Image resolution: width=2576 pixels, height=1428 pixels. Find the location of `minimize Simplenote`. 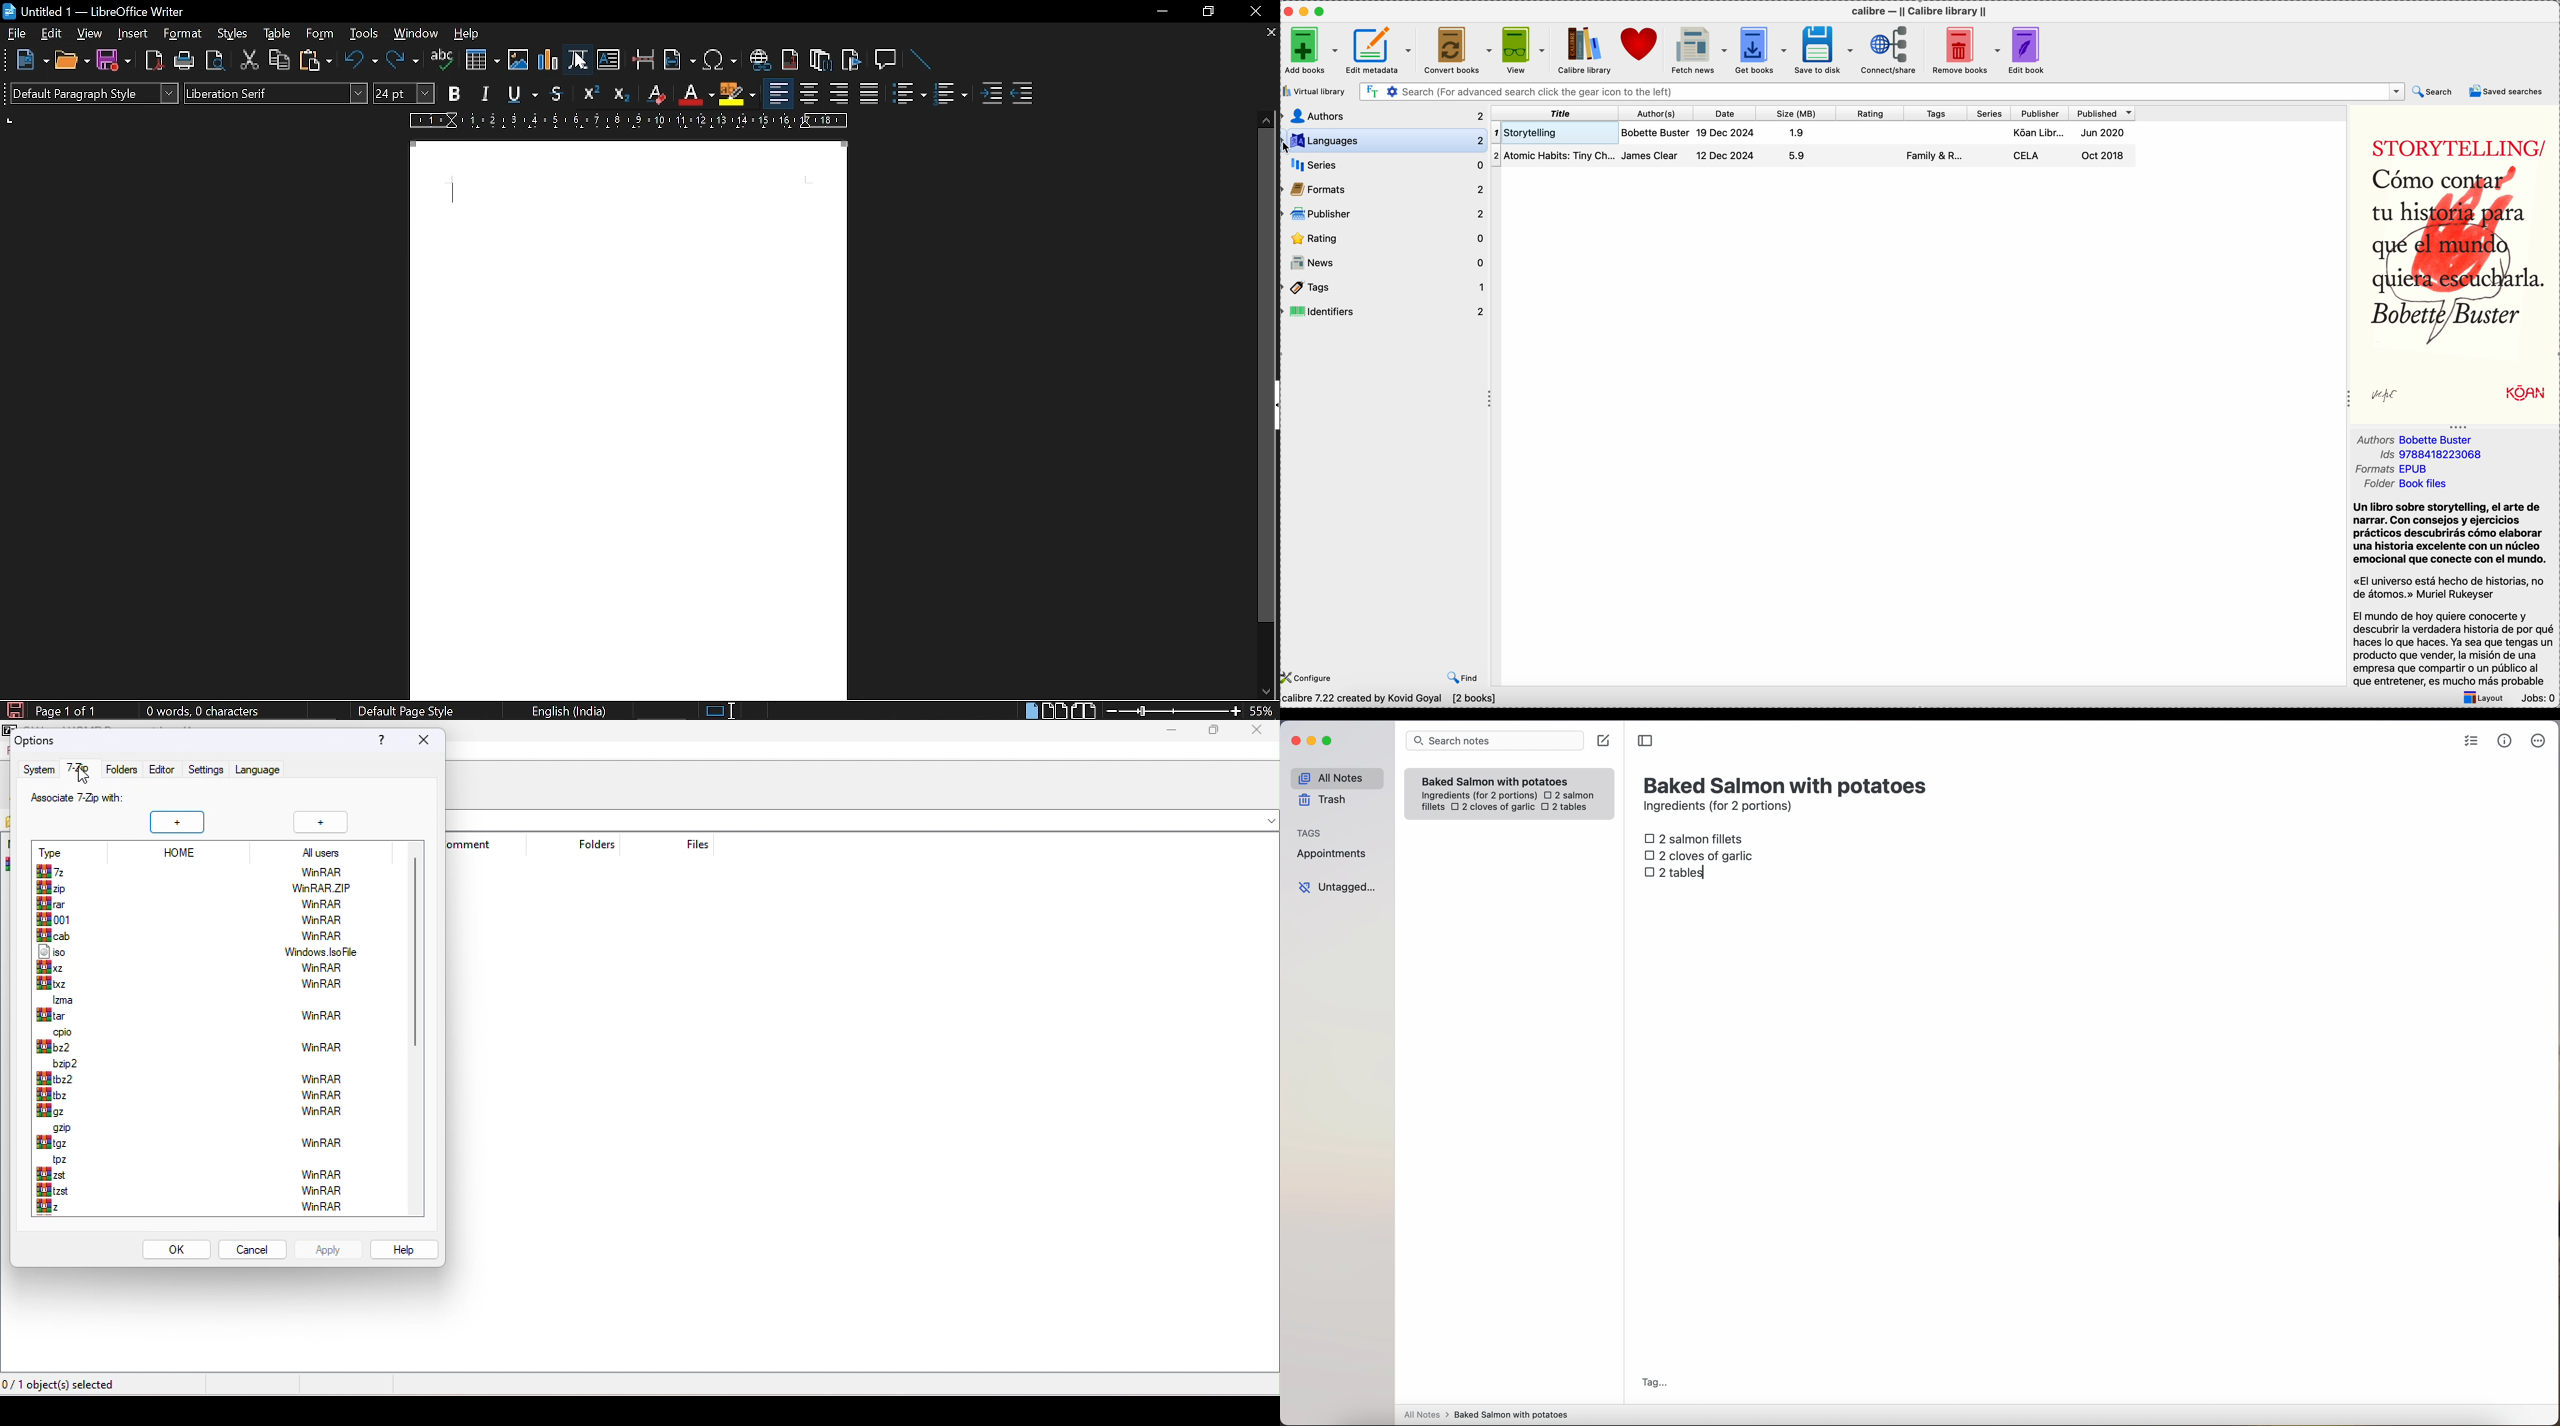

minimize Simplenote is located at coordinates (1311, 742).